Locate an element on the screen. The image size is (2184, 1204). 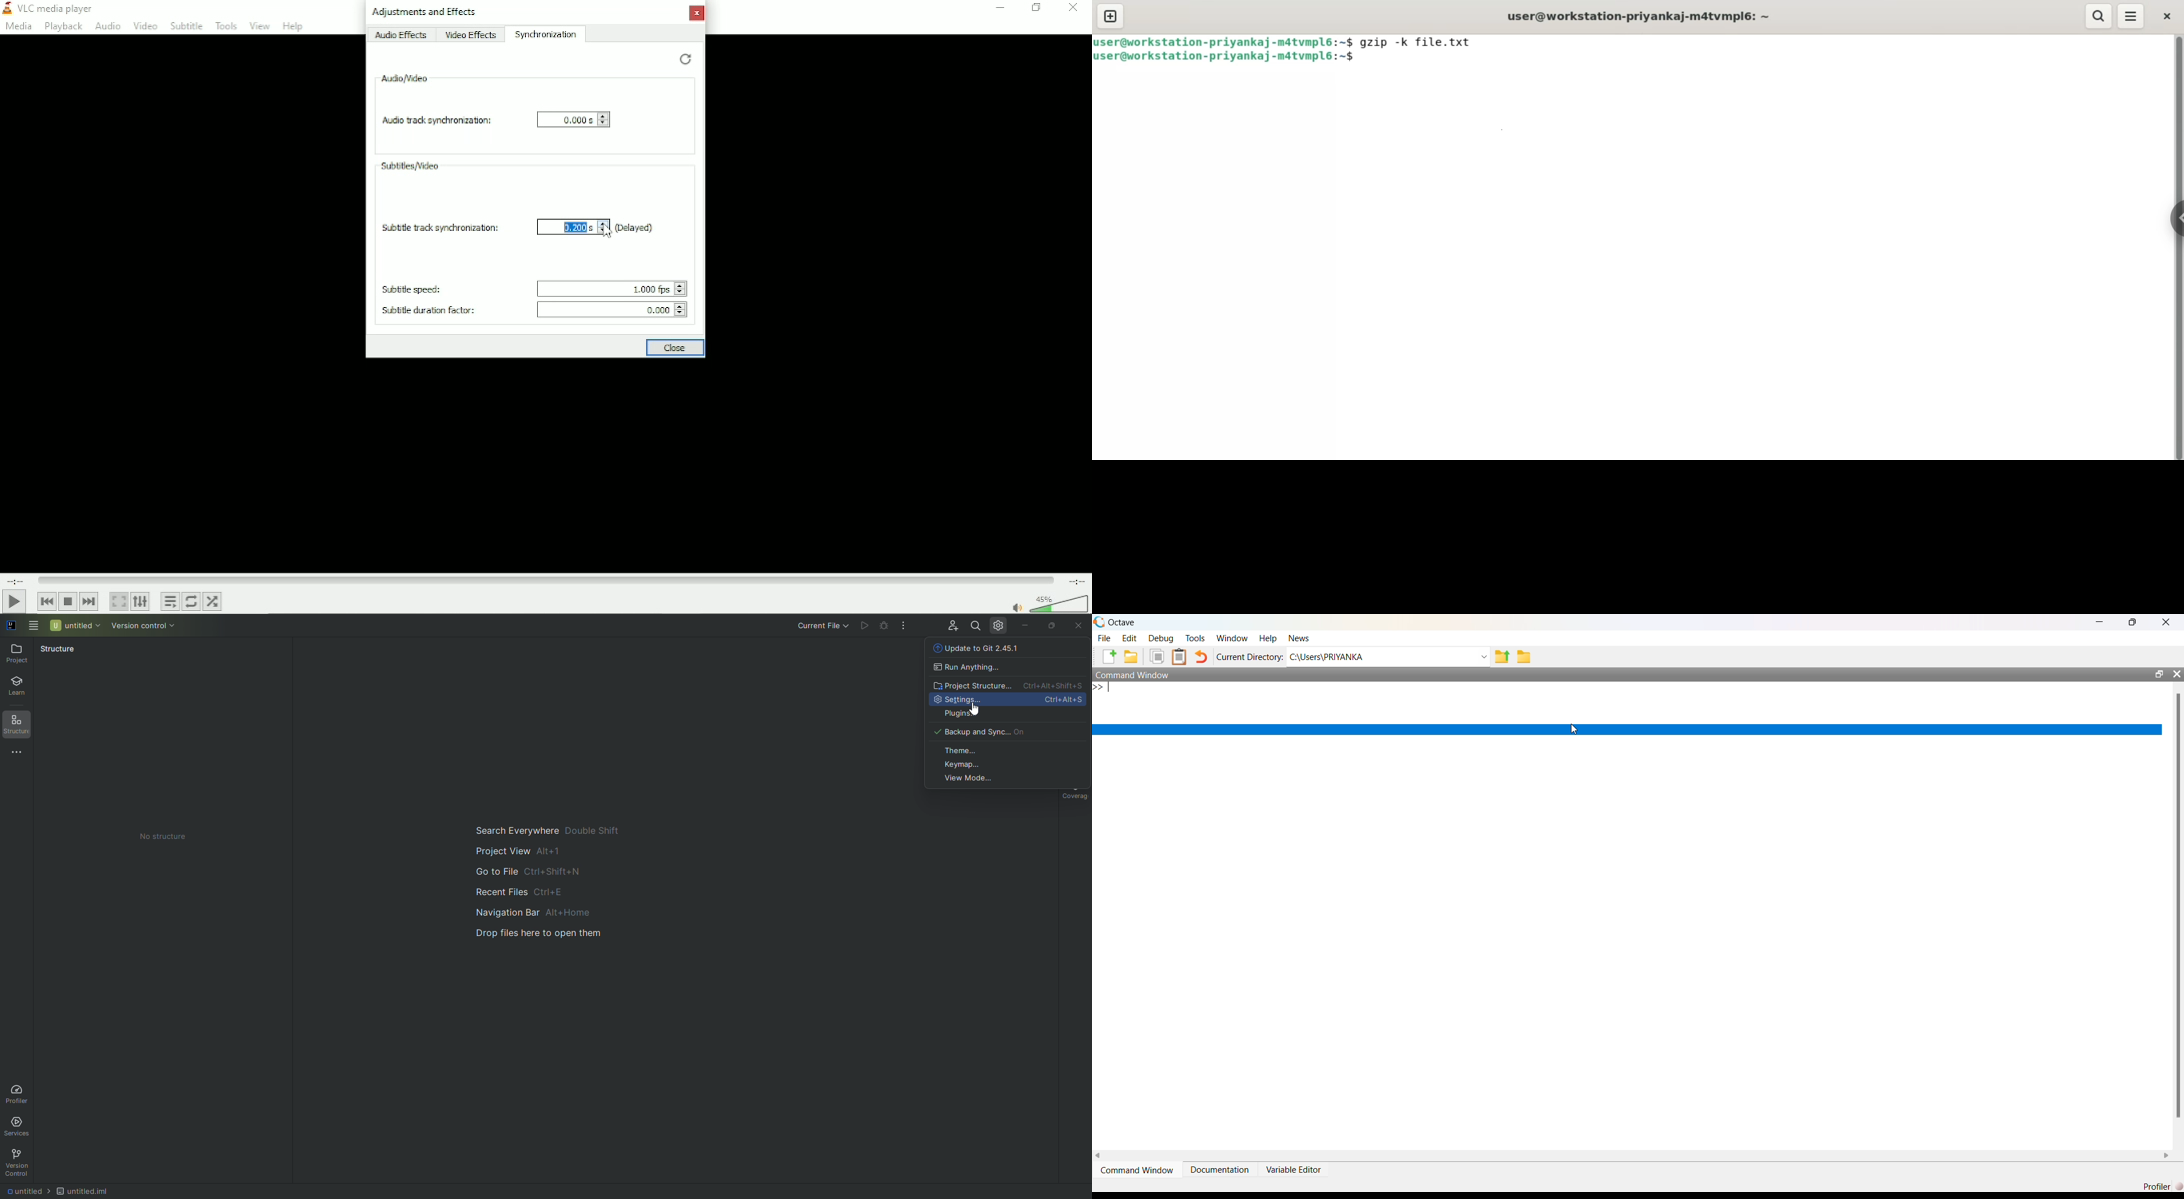
Subtitle track synchronization is located at coordinates (442, 230).